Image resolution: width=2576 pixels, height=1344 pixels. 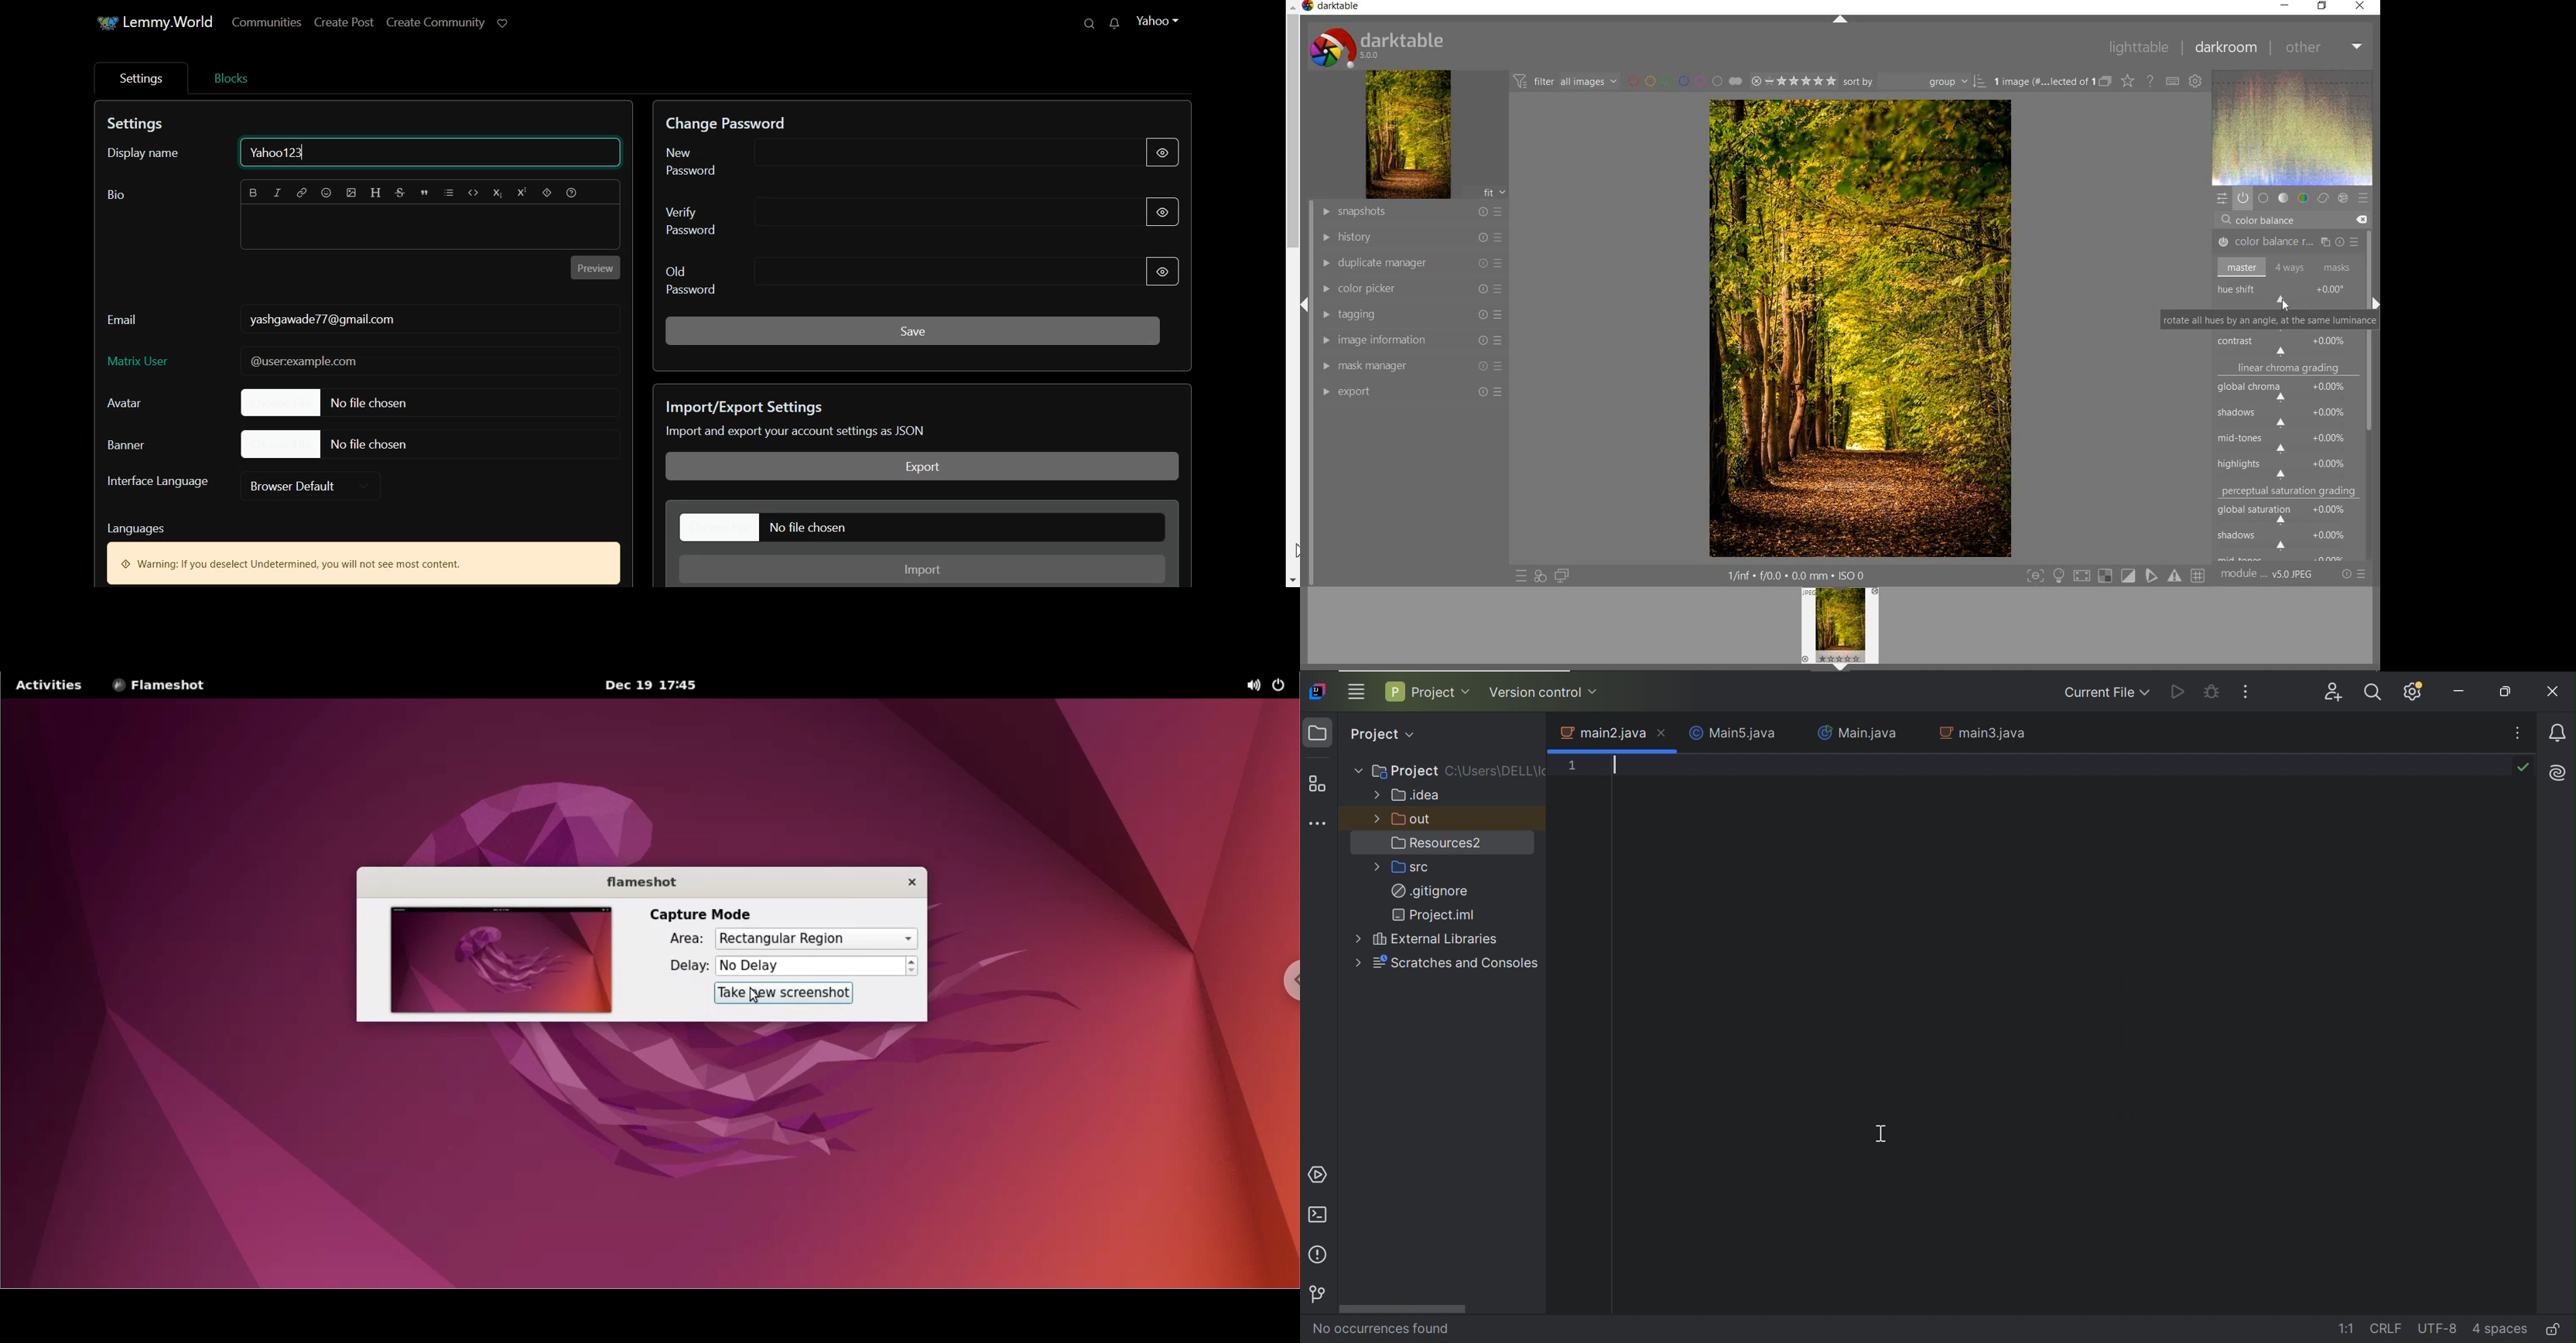 What do you see at coordinates (2288, 538) in the screenshot?
I see `shadows` at bounding box center [2288, 538].